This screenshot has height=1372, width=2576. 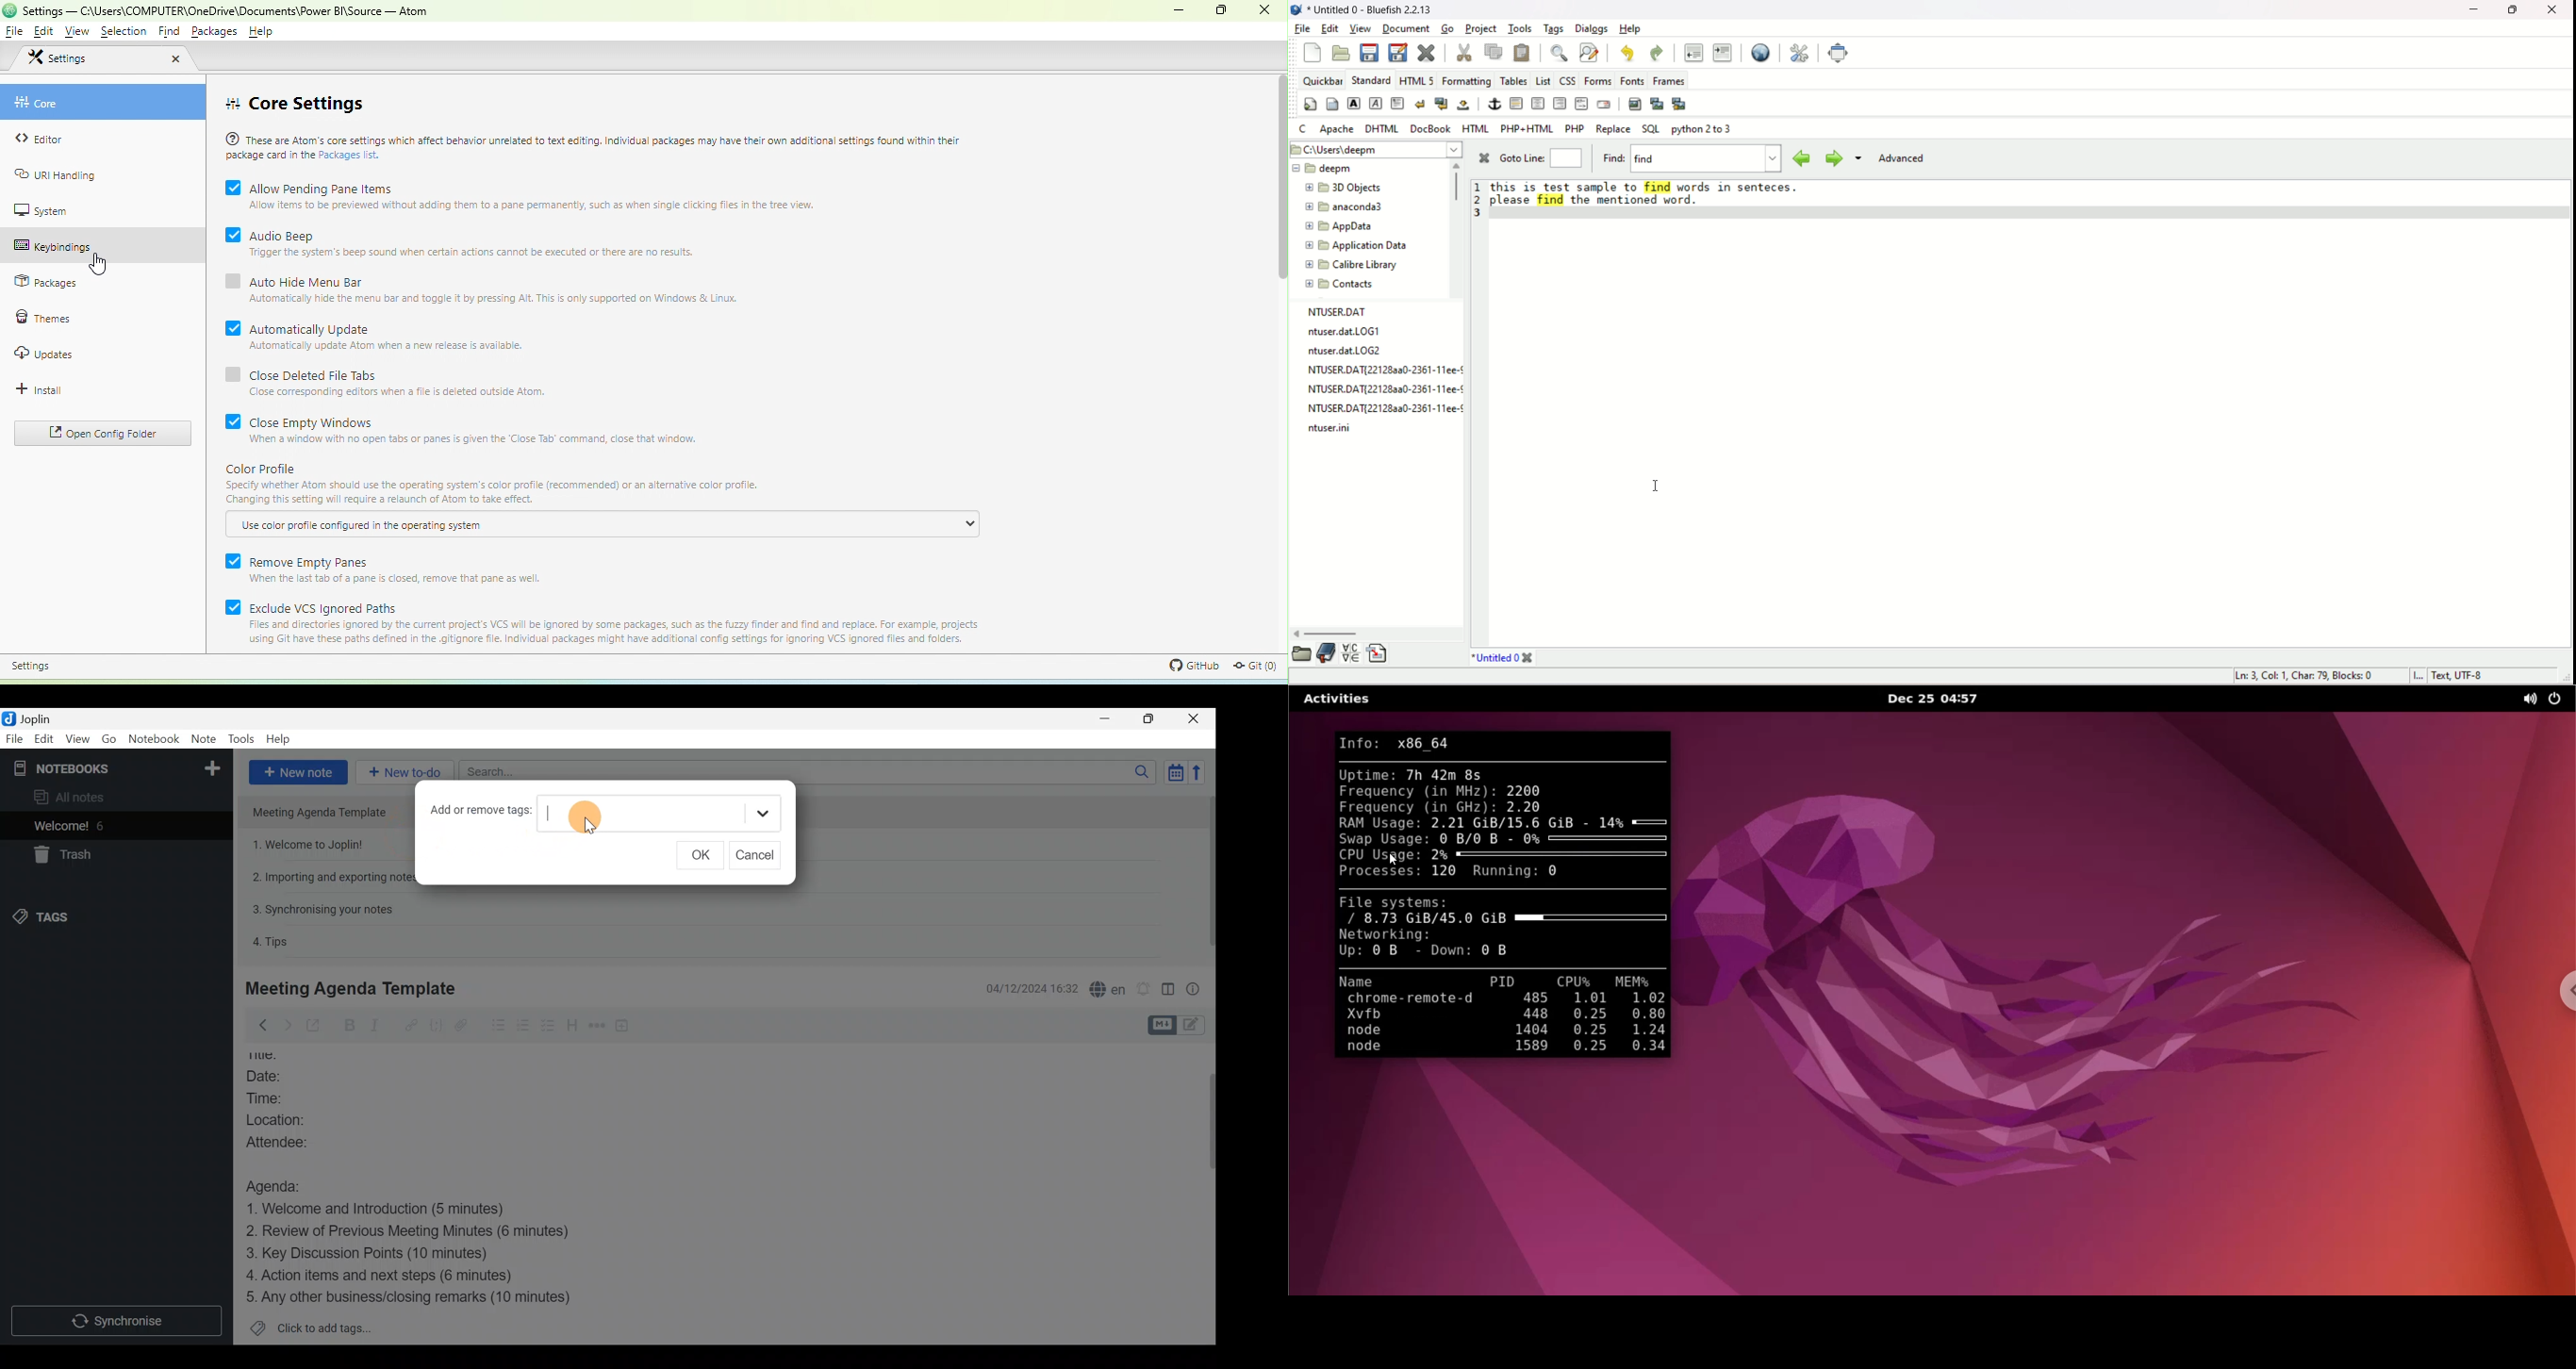 I want to click on Review of Previous Meeting Minutes (6 minutes), so click(x=428, y=1233).